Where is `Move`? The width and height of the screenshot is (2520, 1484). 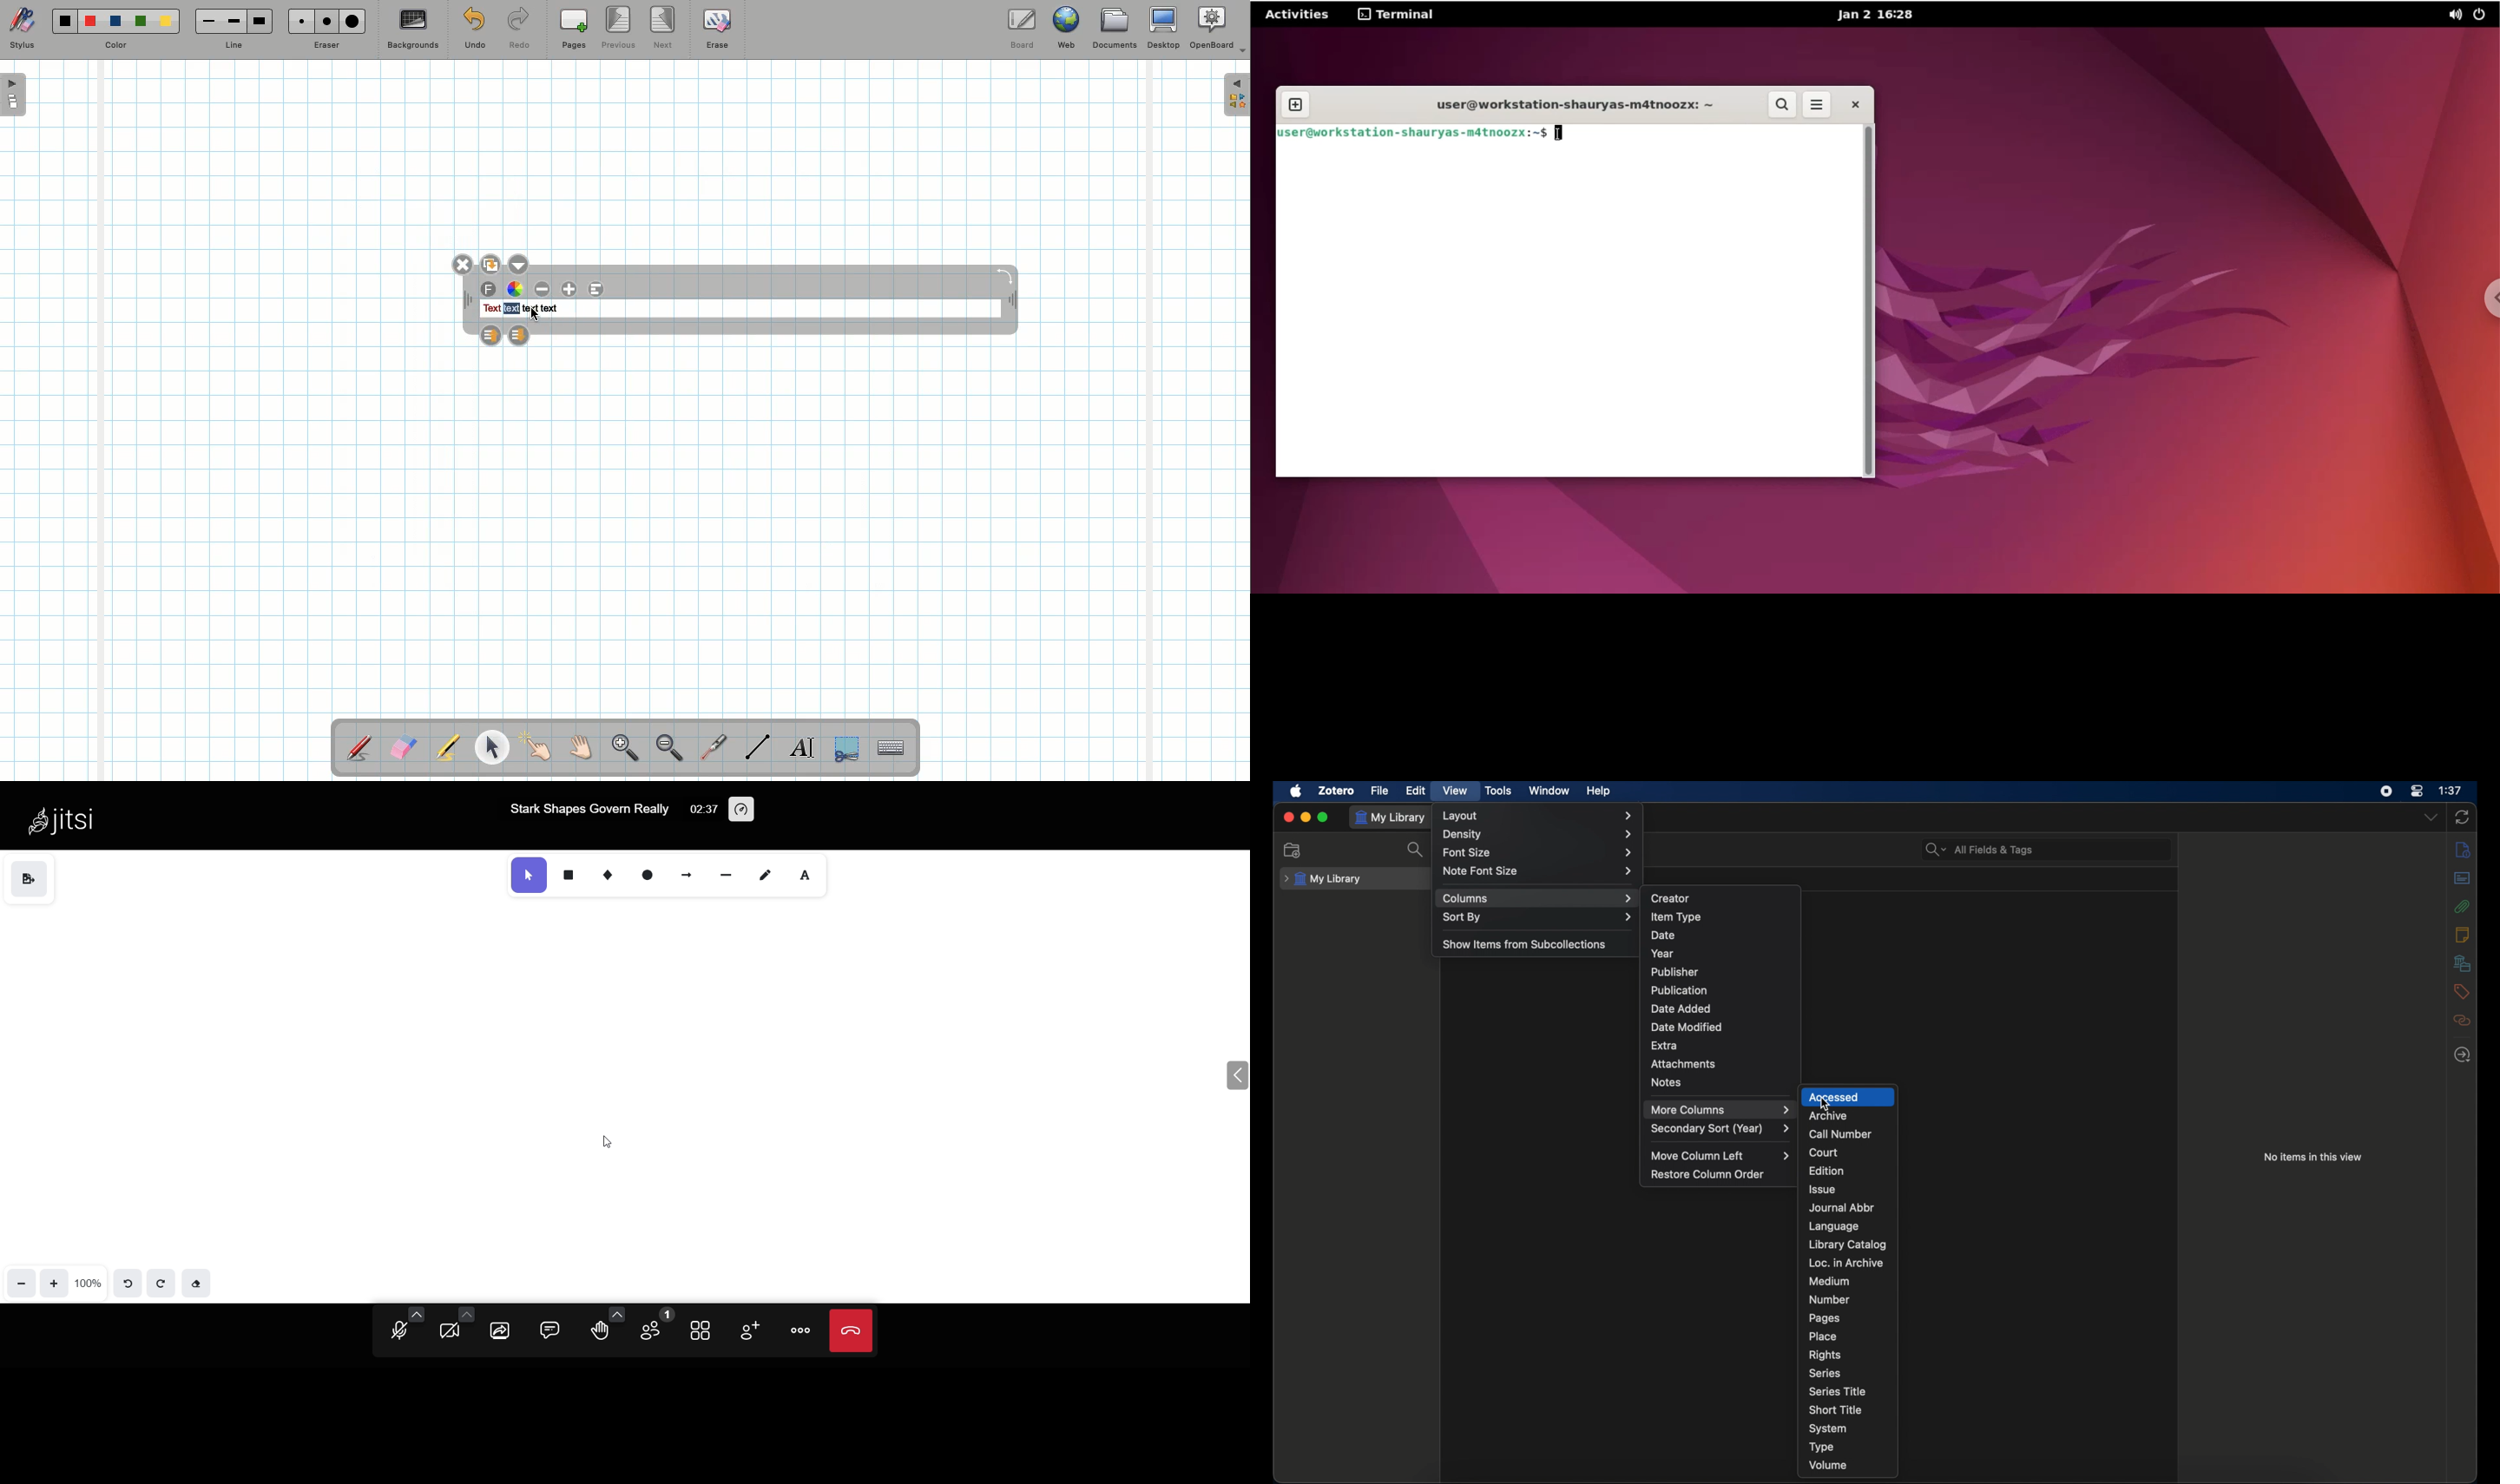 Move is located at coordinates (1010, 302).